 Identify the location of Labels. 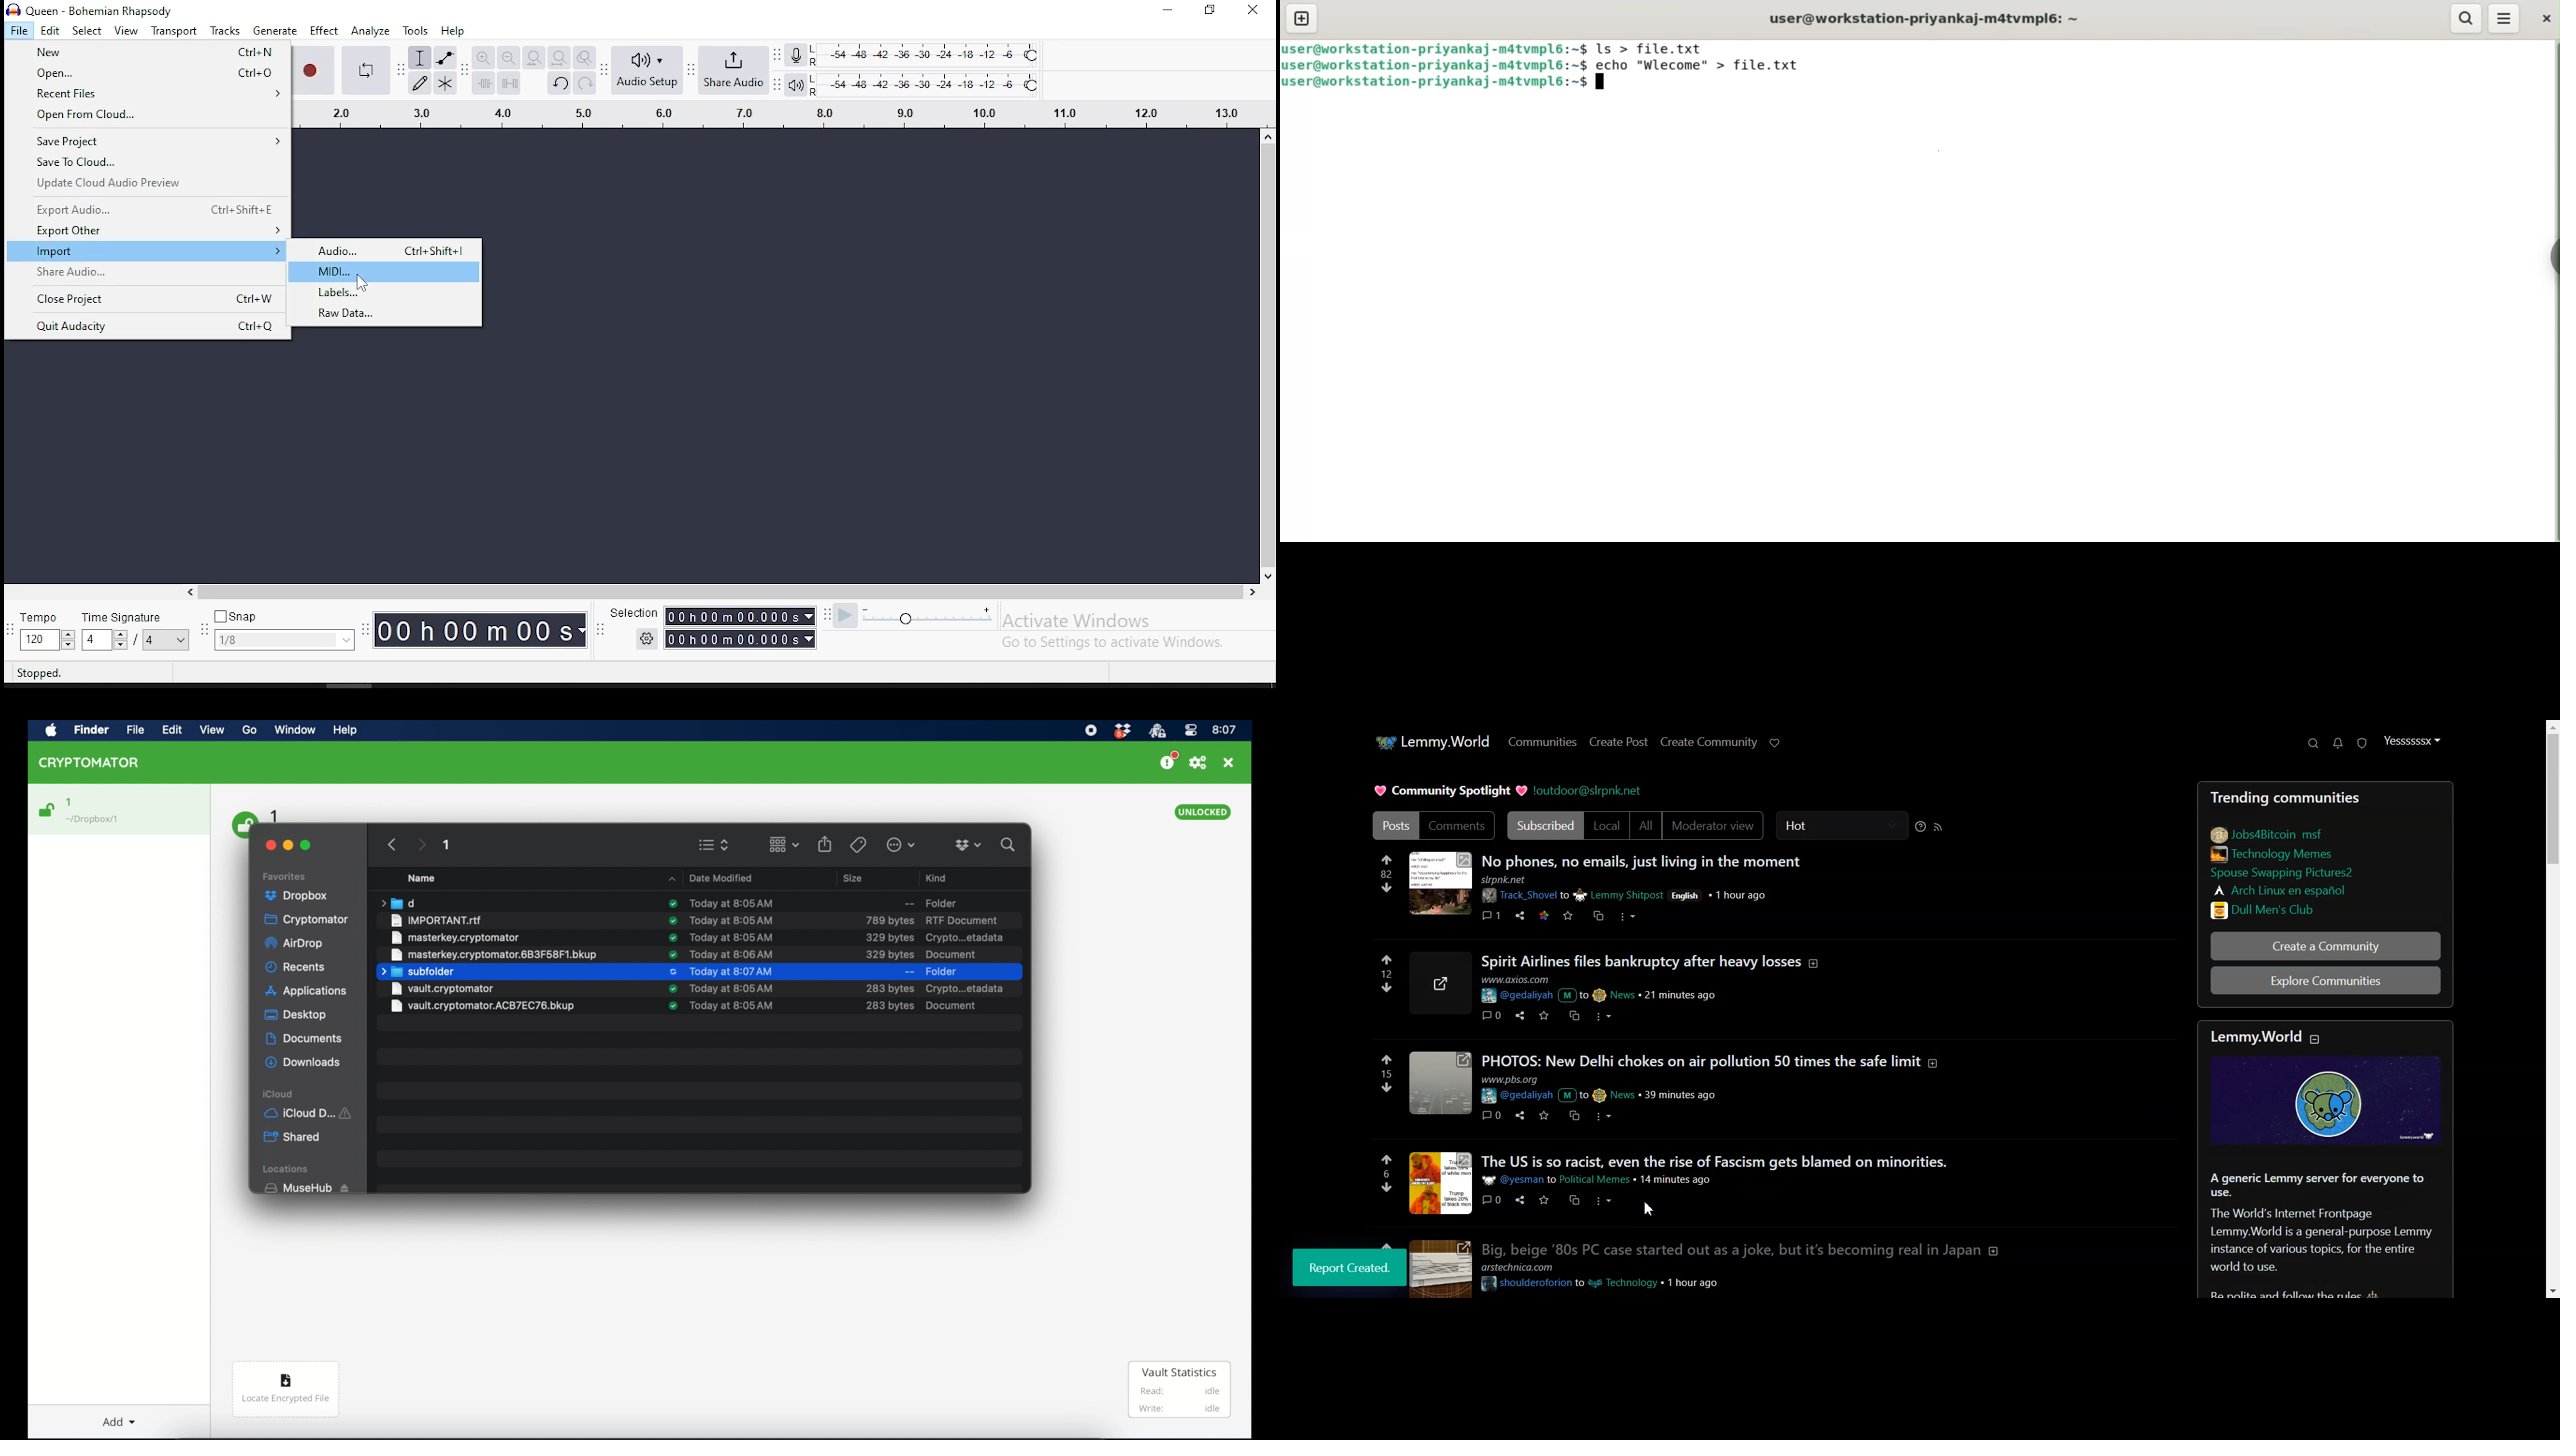
(387, 293).